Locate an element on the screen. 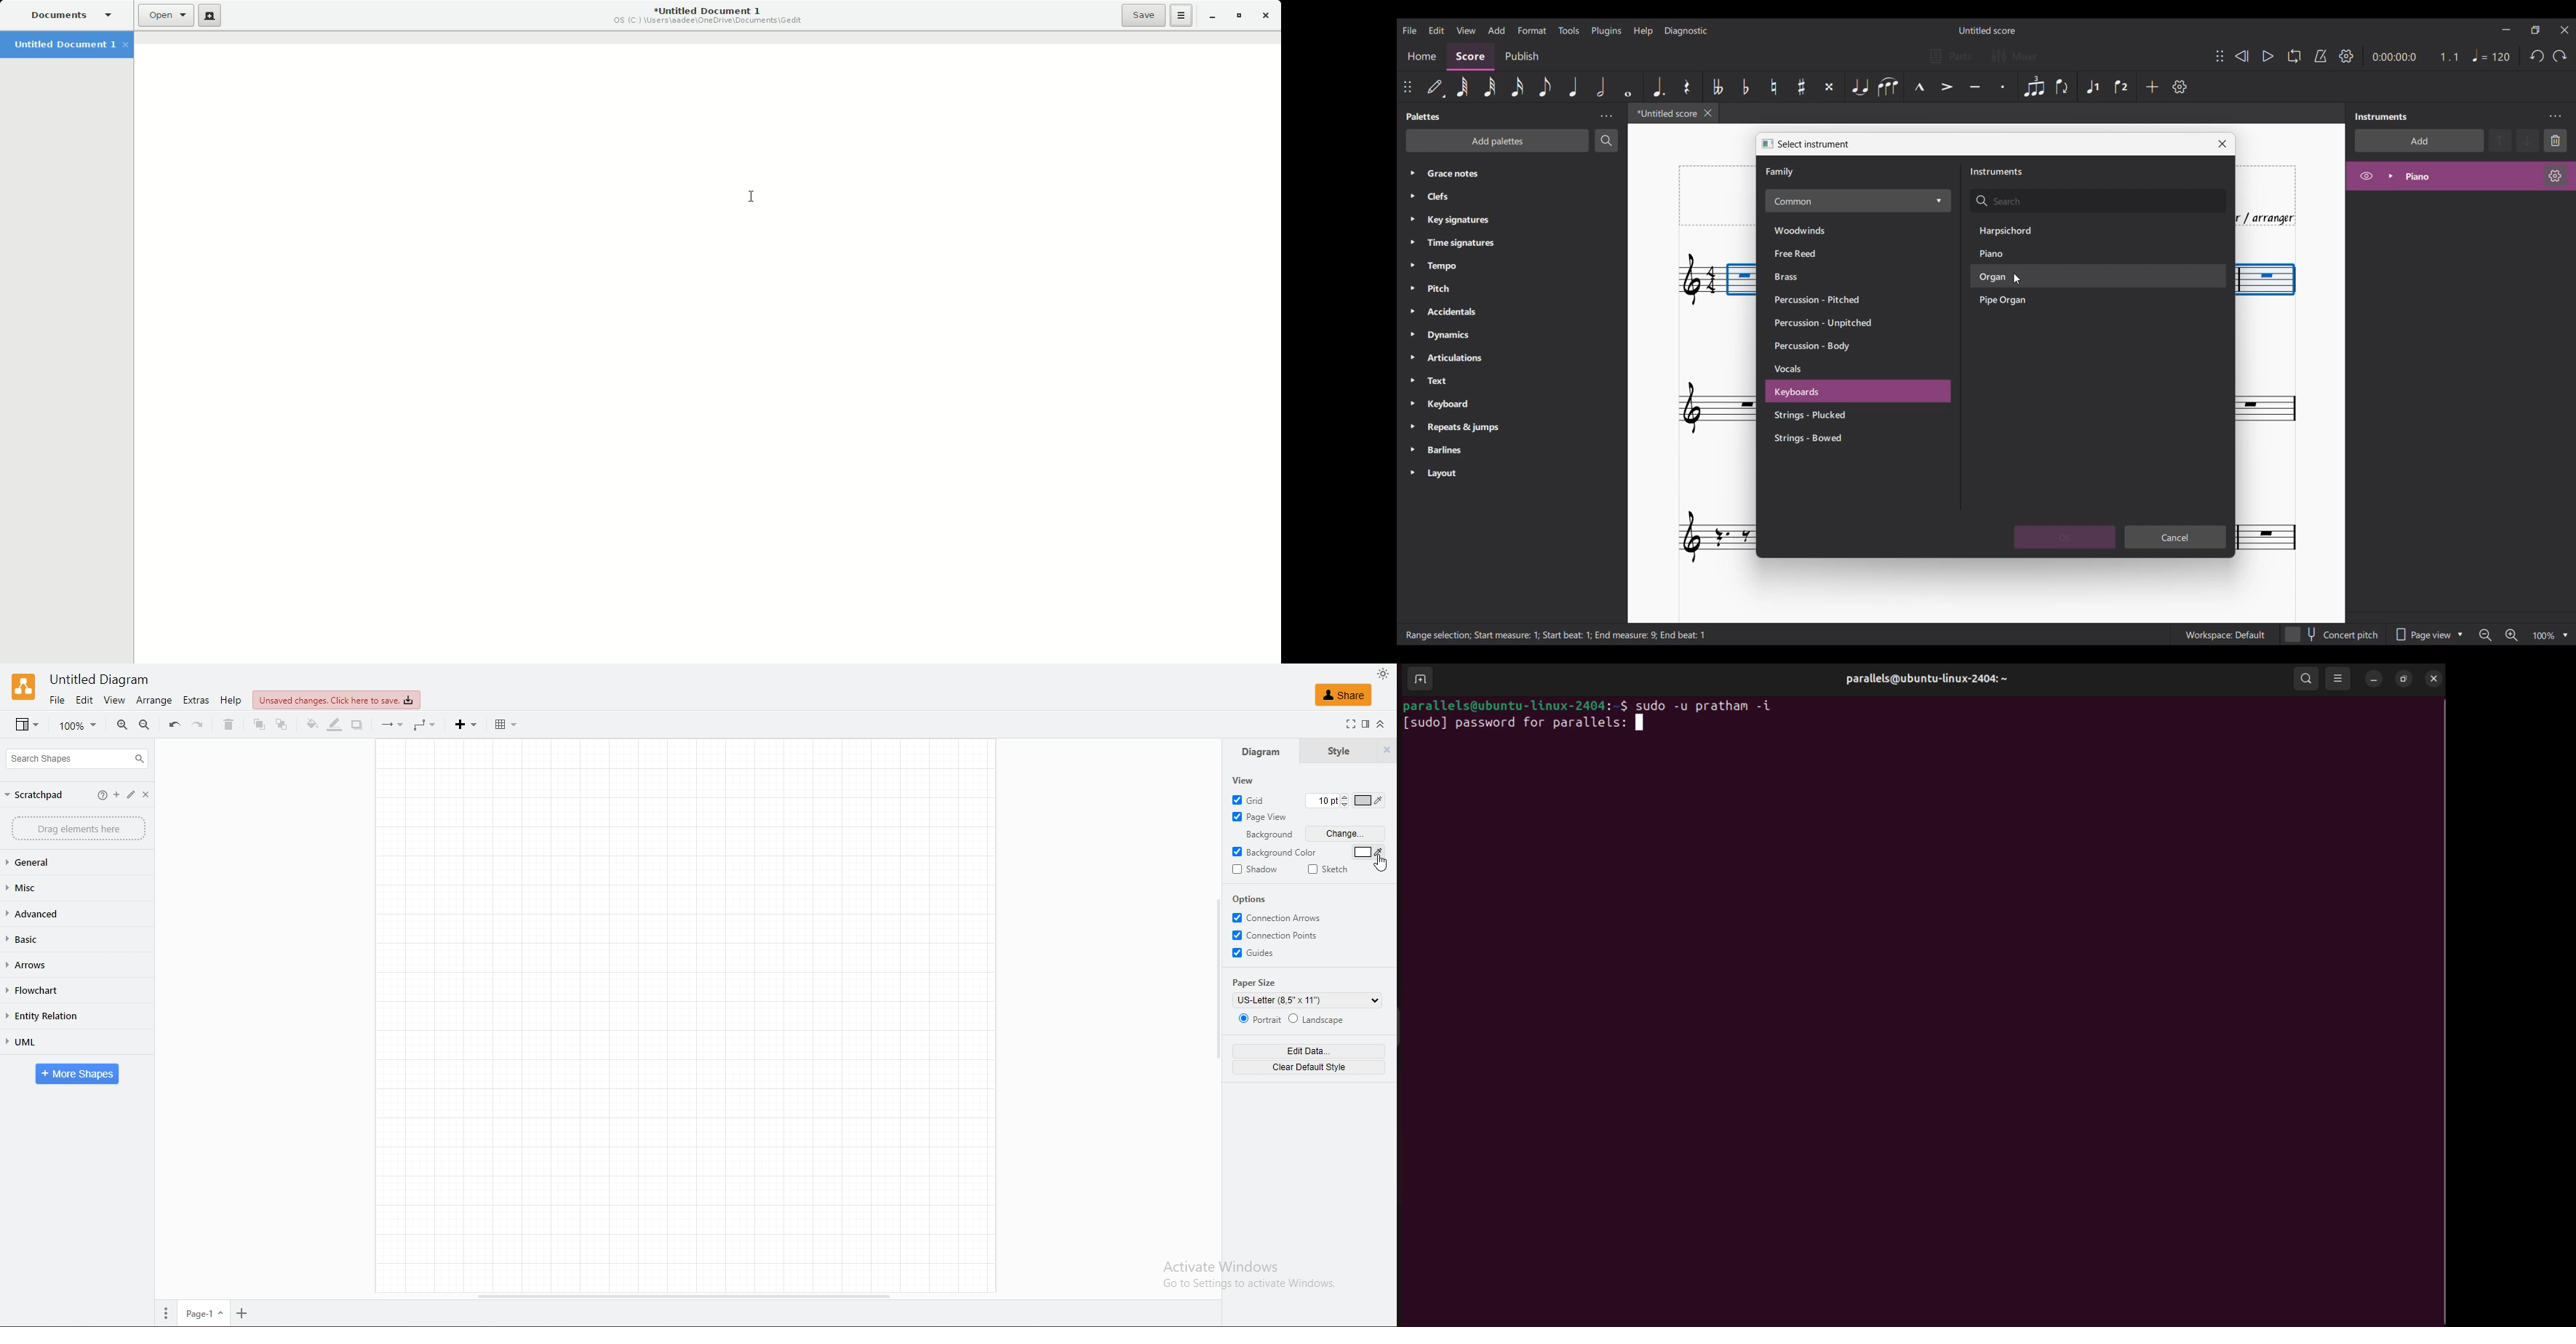 This screenshot has width=2576, height=1344. basic is located at coordinates (63, 939).